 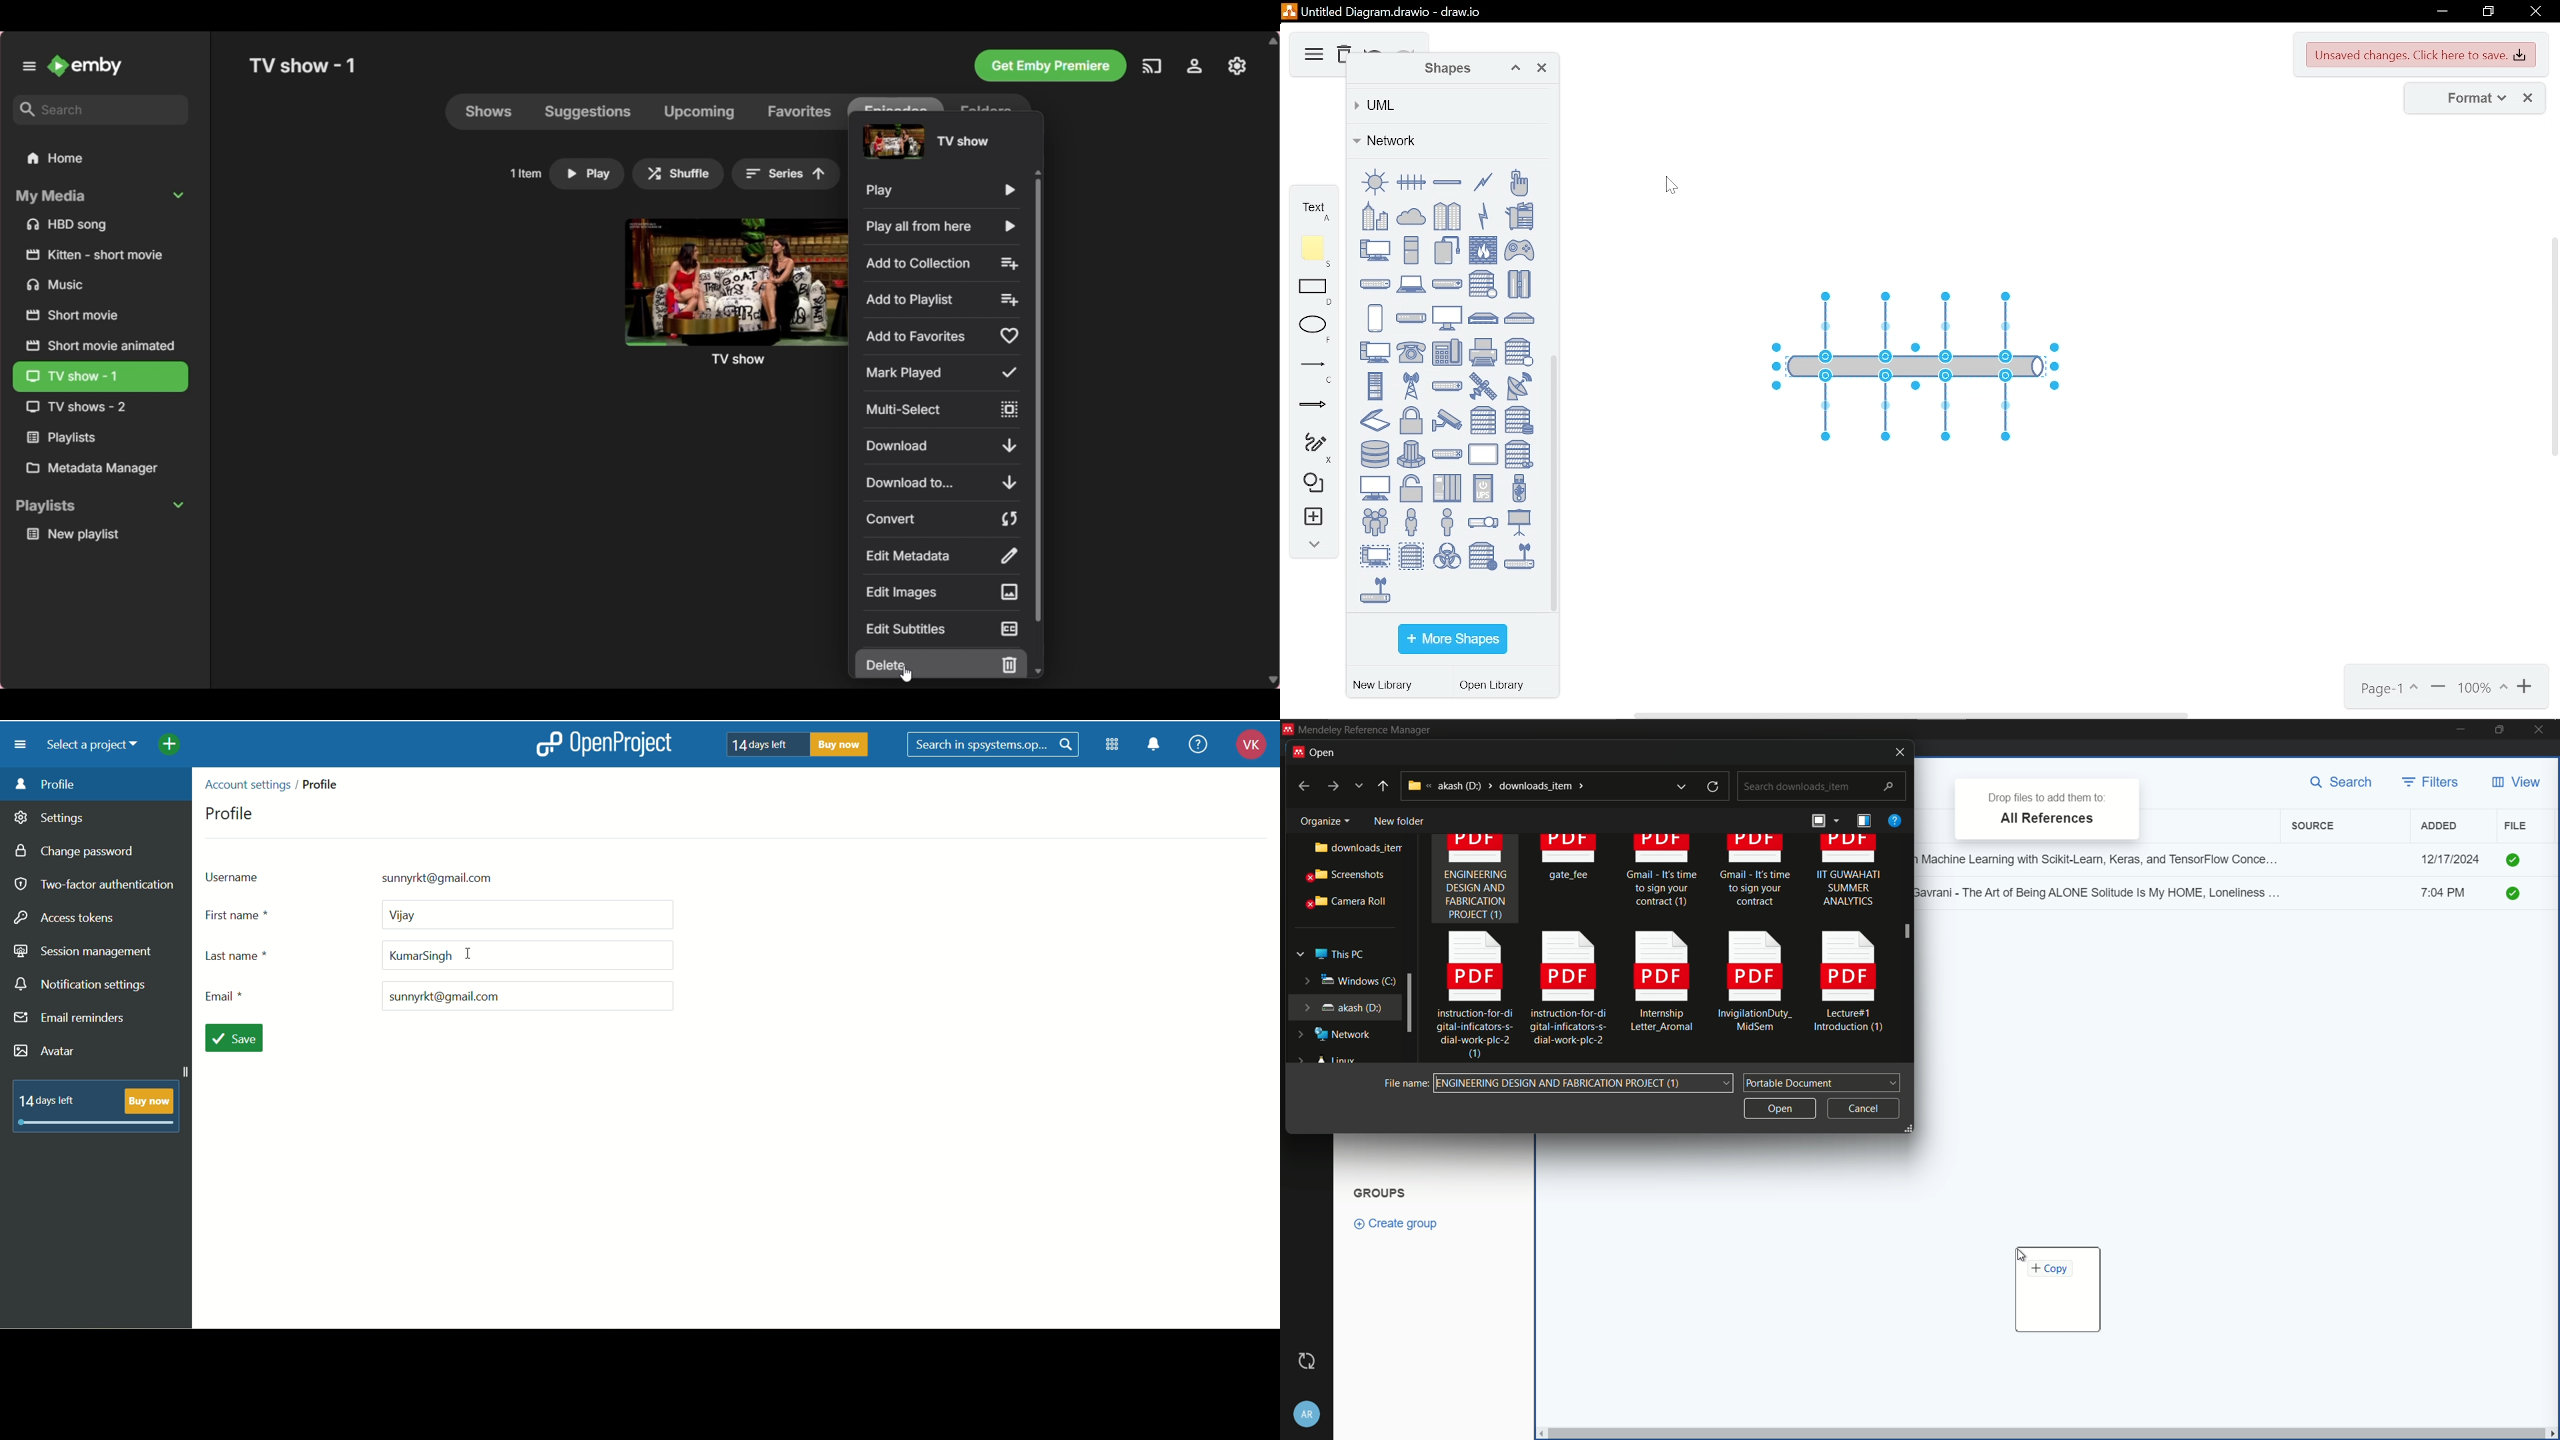 What do you see at coordinates (1411, 555) in the screenshot?
I see `virtual server` at bounding box center [1411, 555].